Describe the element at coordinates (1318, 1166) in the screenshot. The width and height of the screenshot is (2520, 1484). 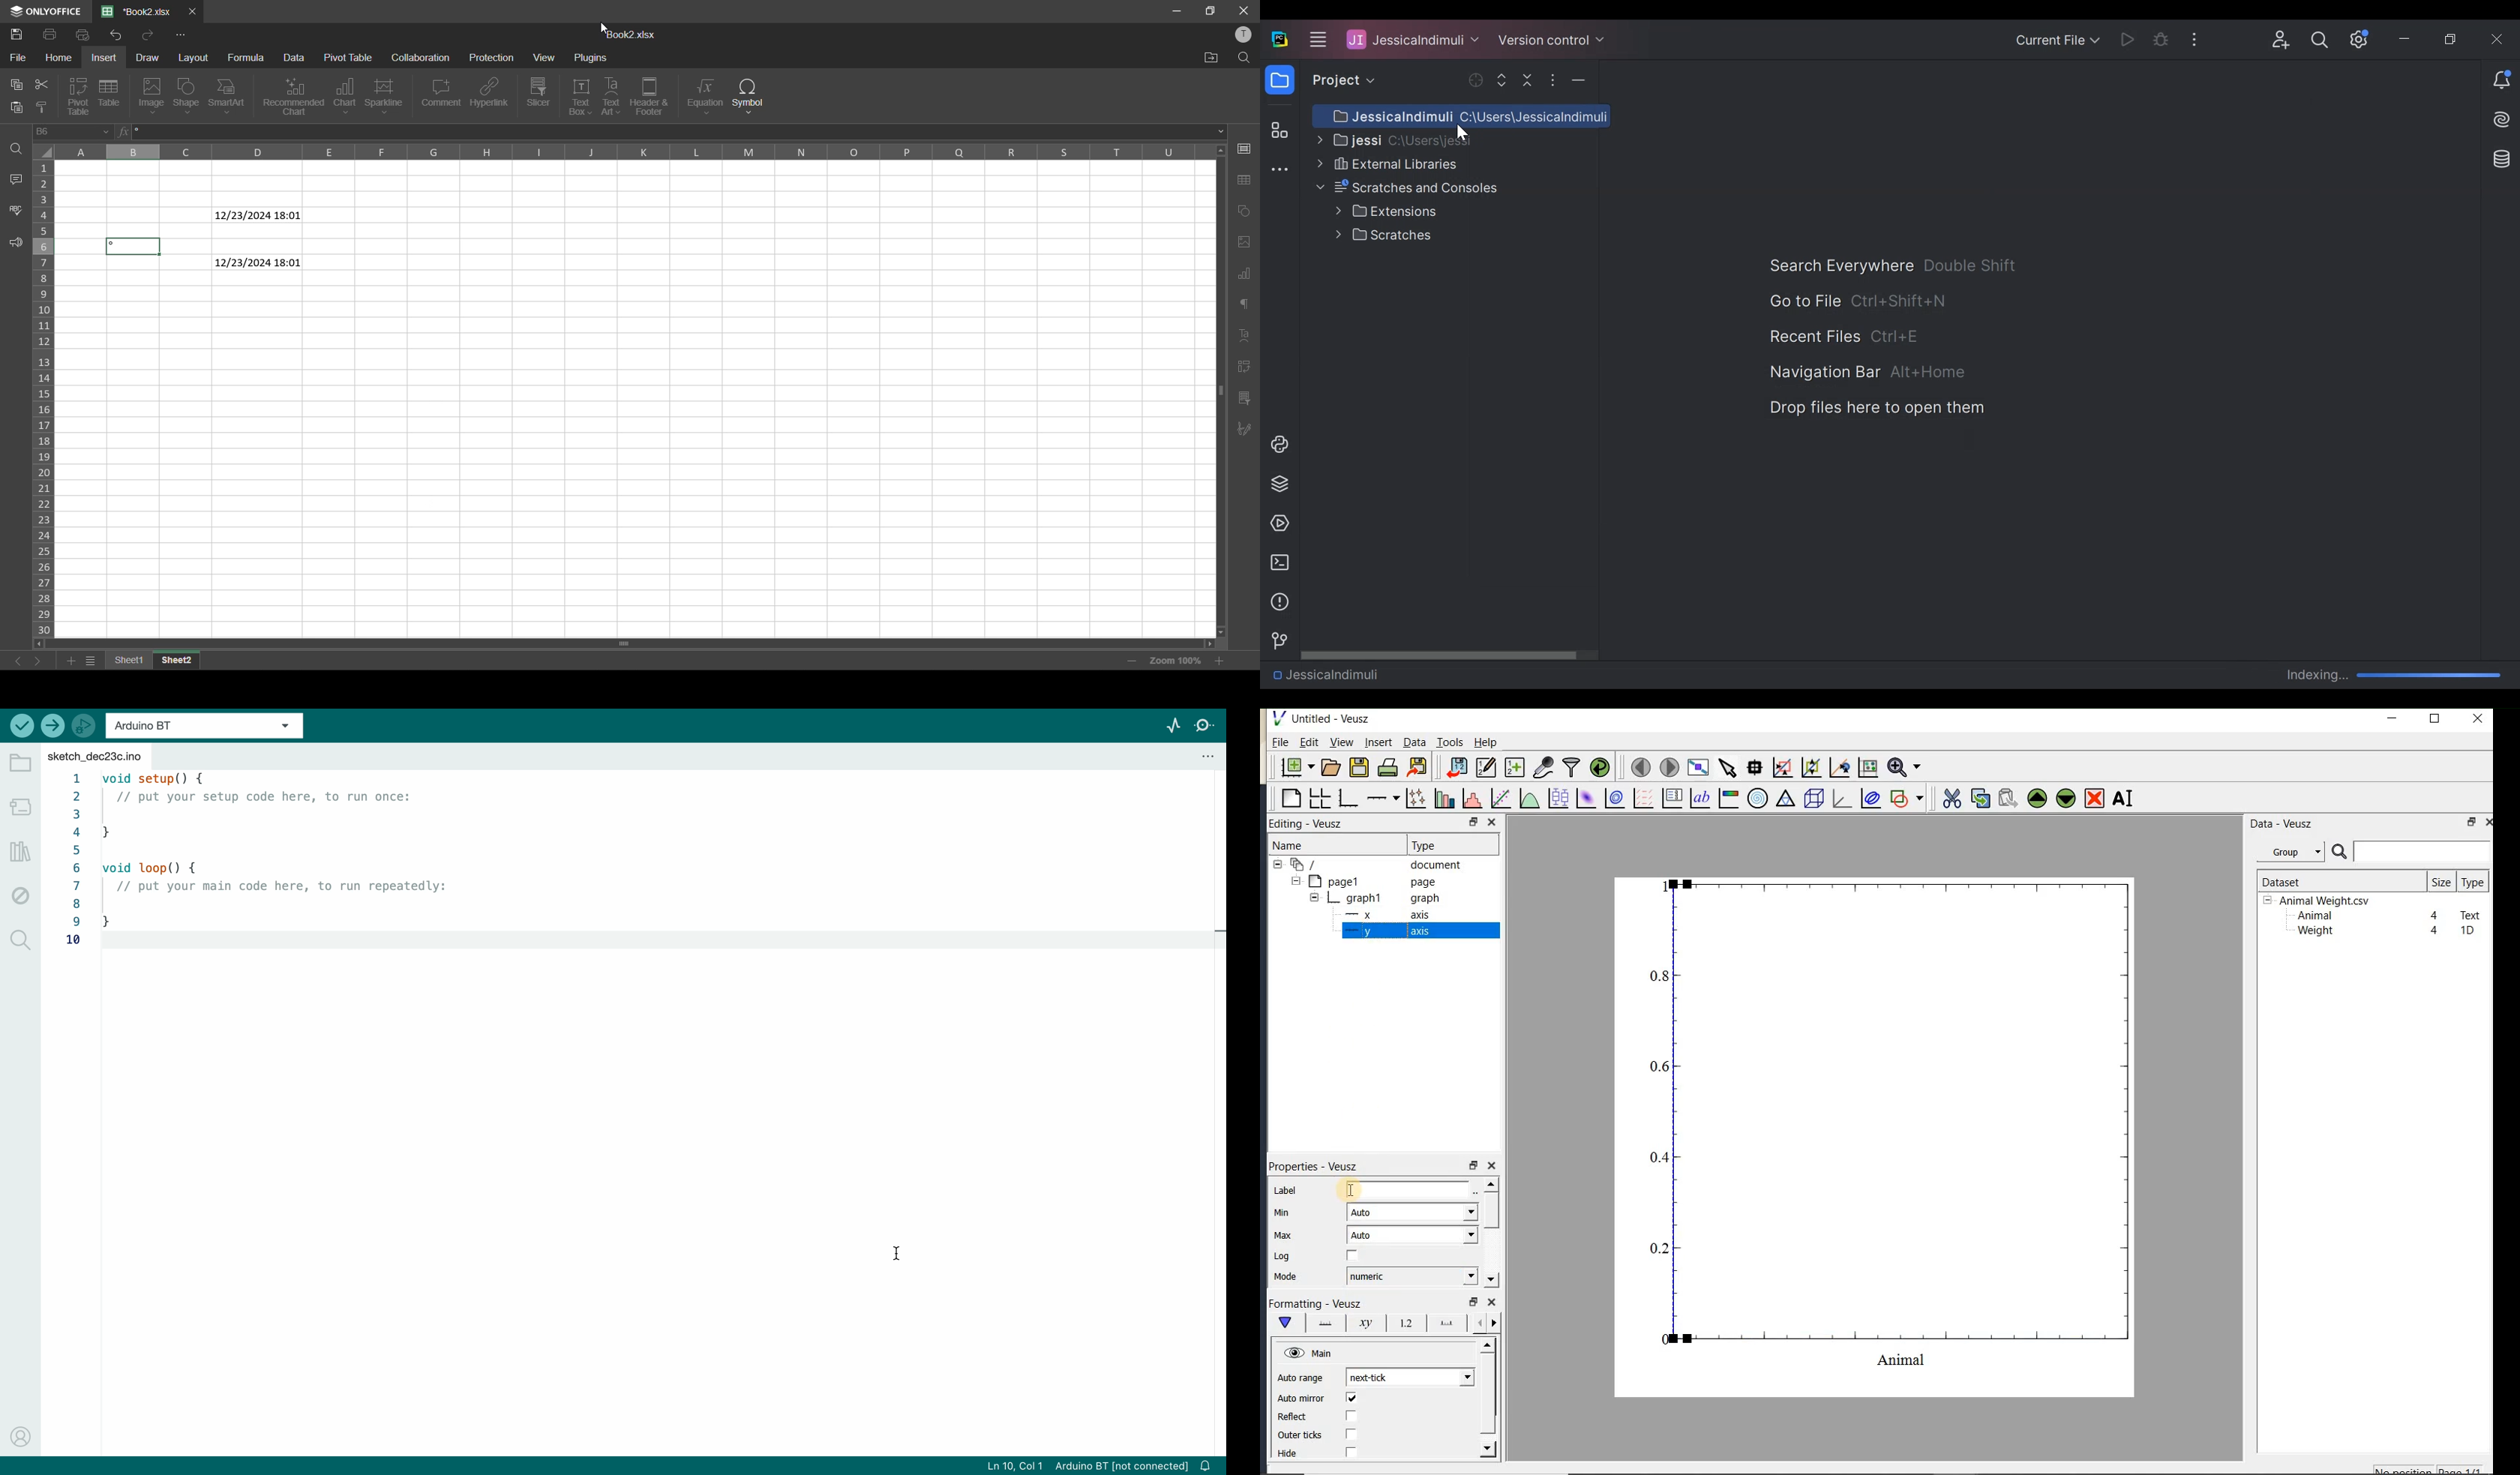
I see `Properties - Veusz` at that location.